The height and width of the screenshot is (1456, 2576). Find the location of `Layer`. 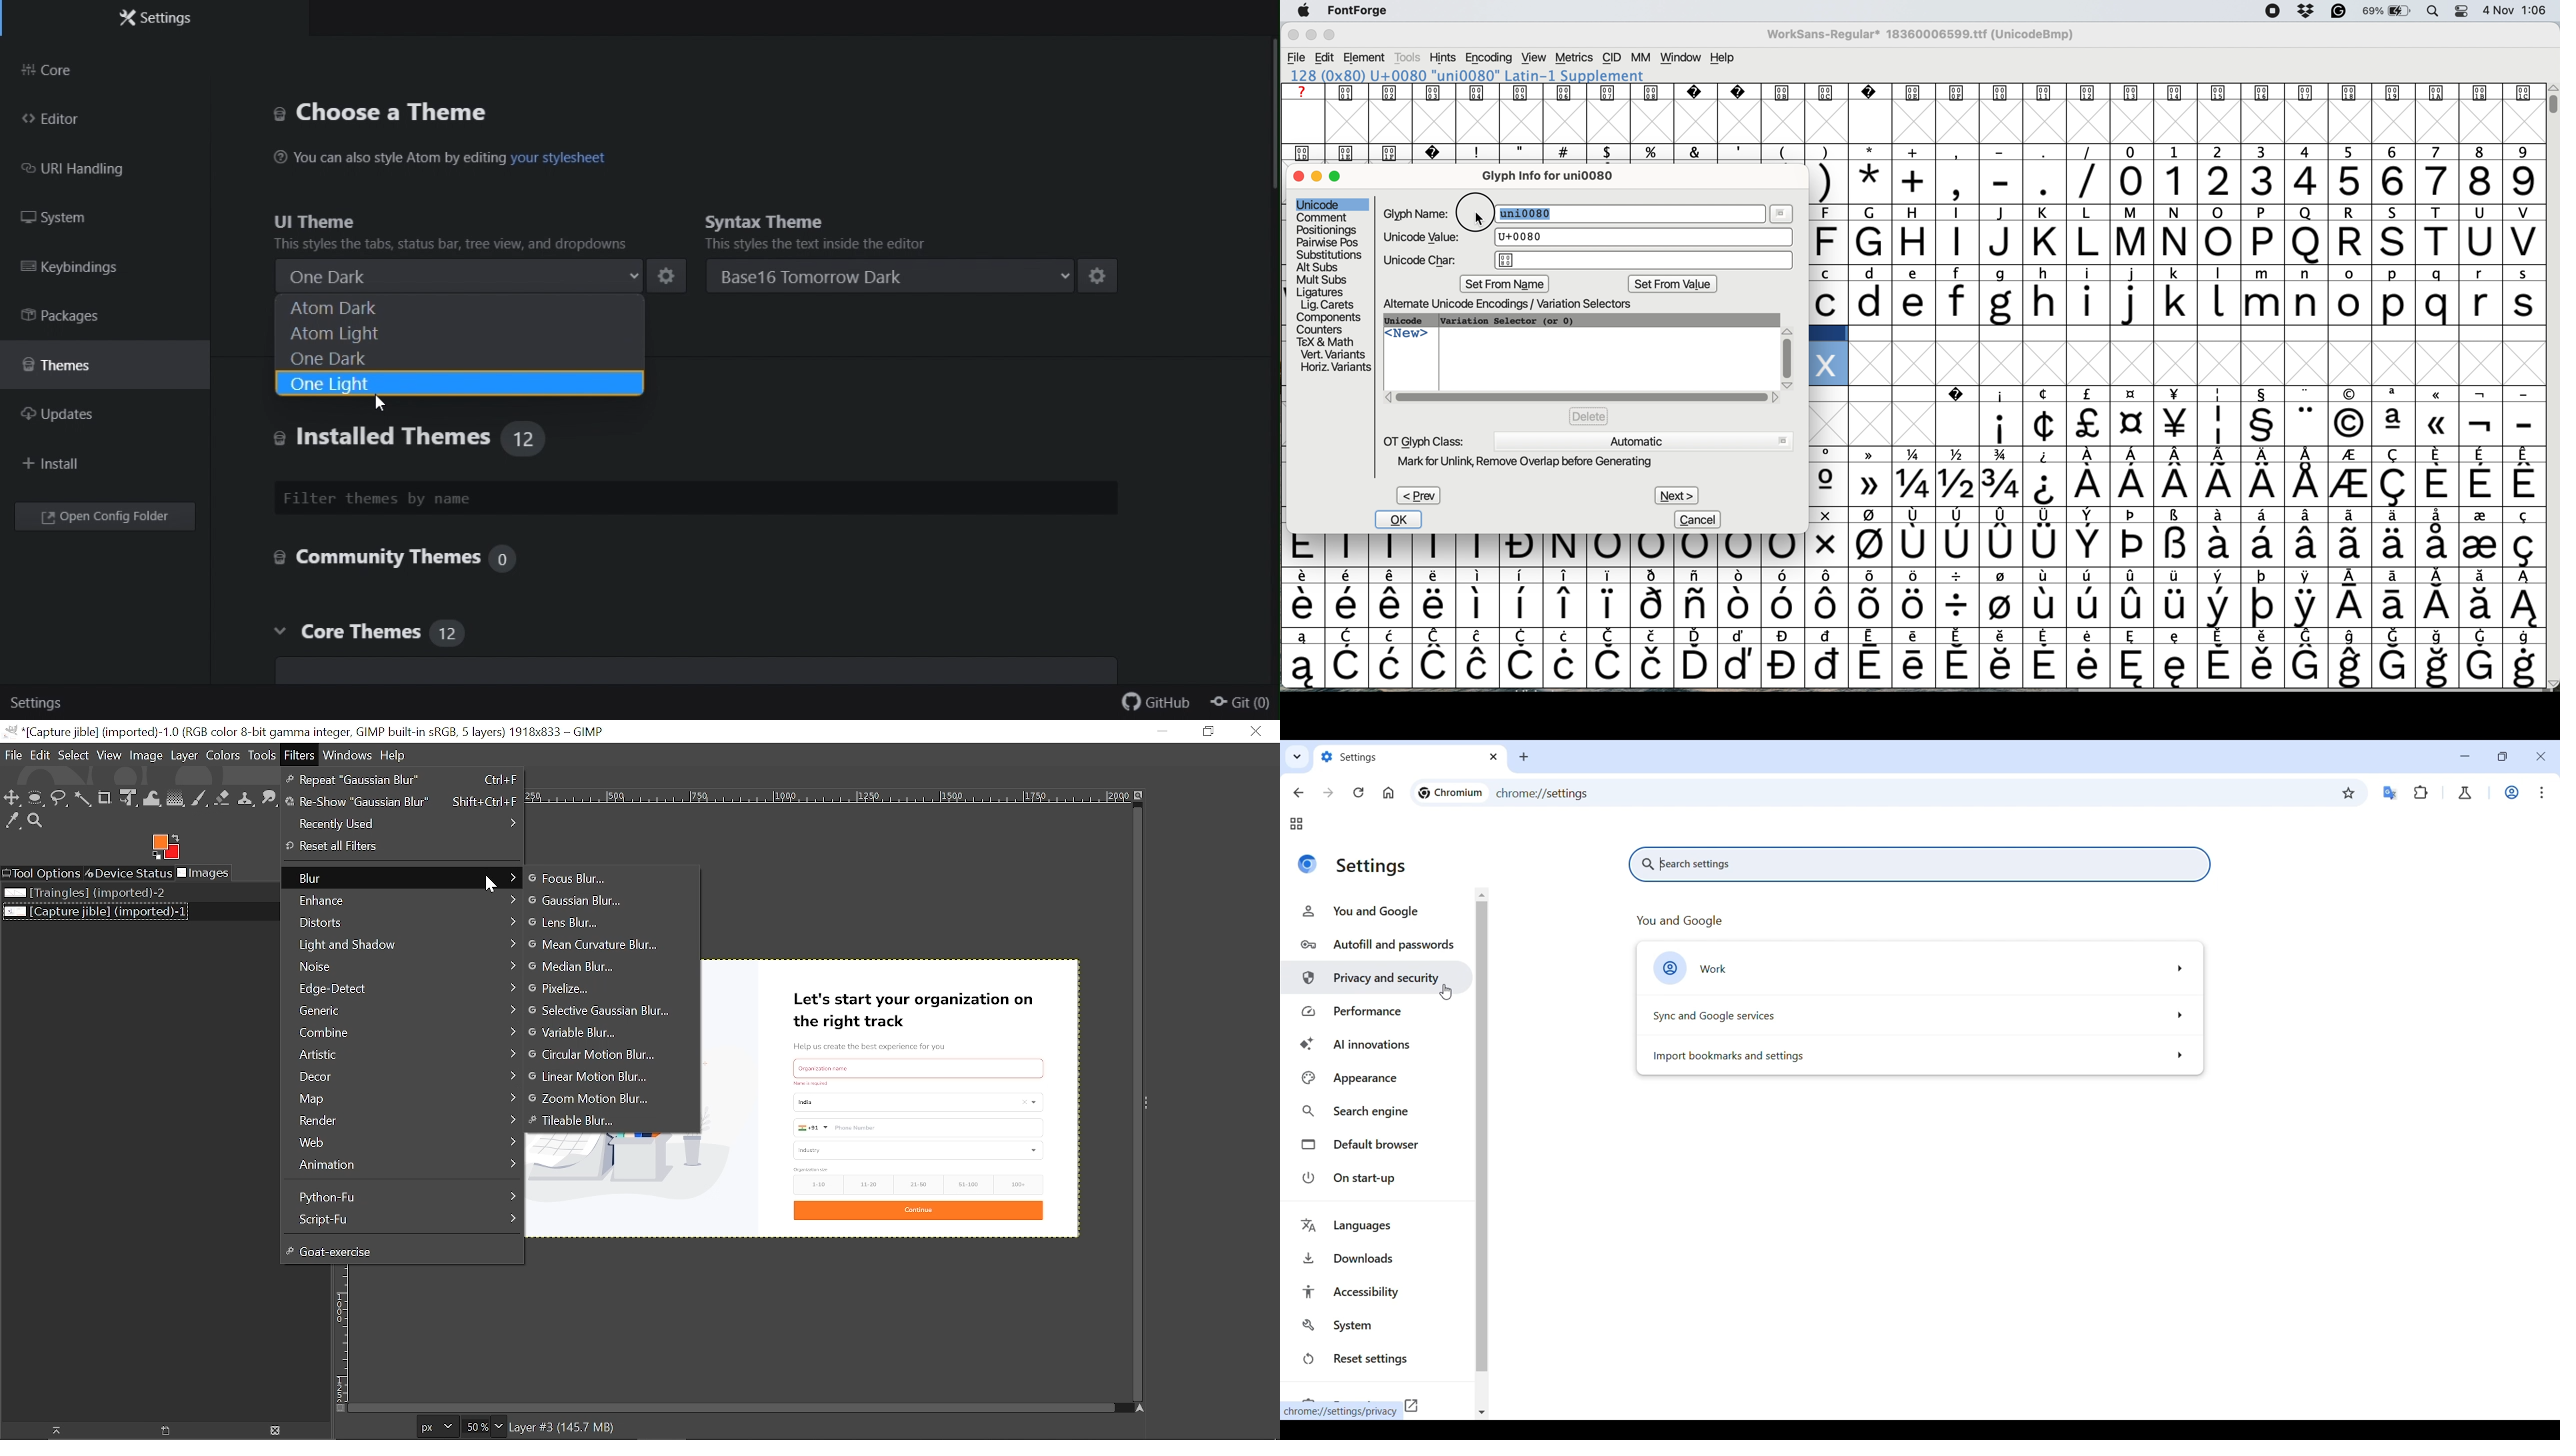

Layer is located at coordinates (185, 757).